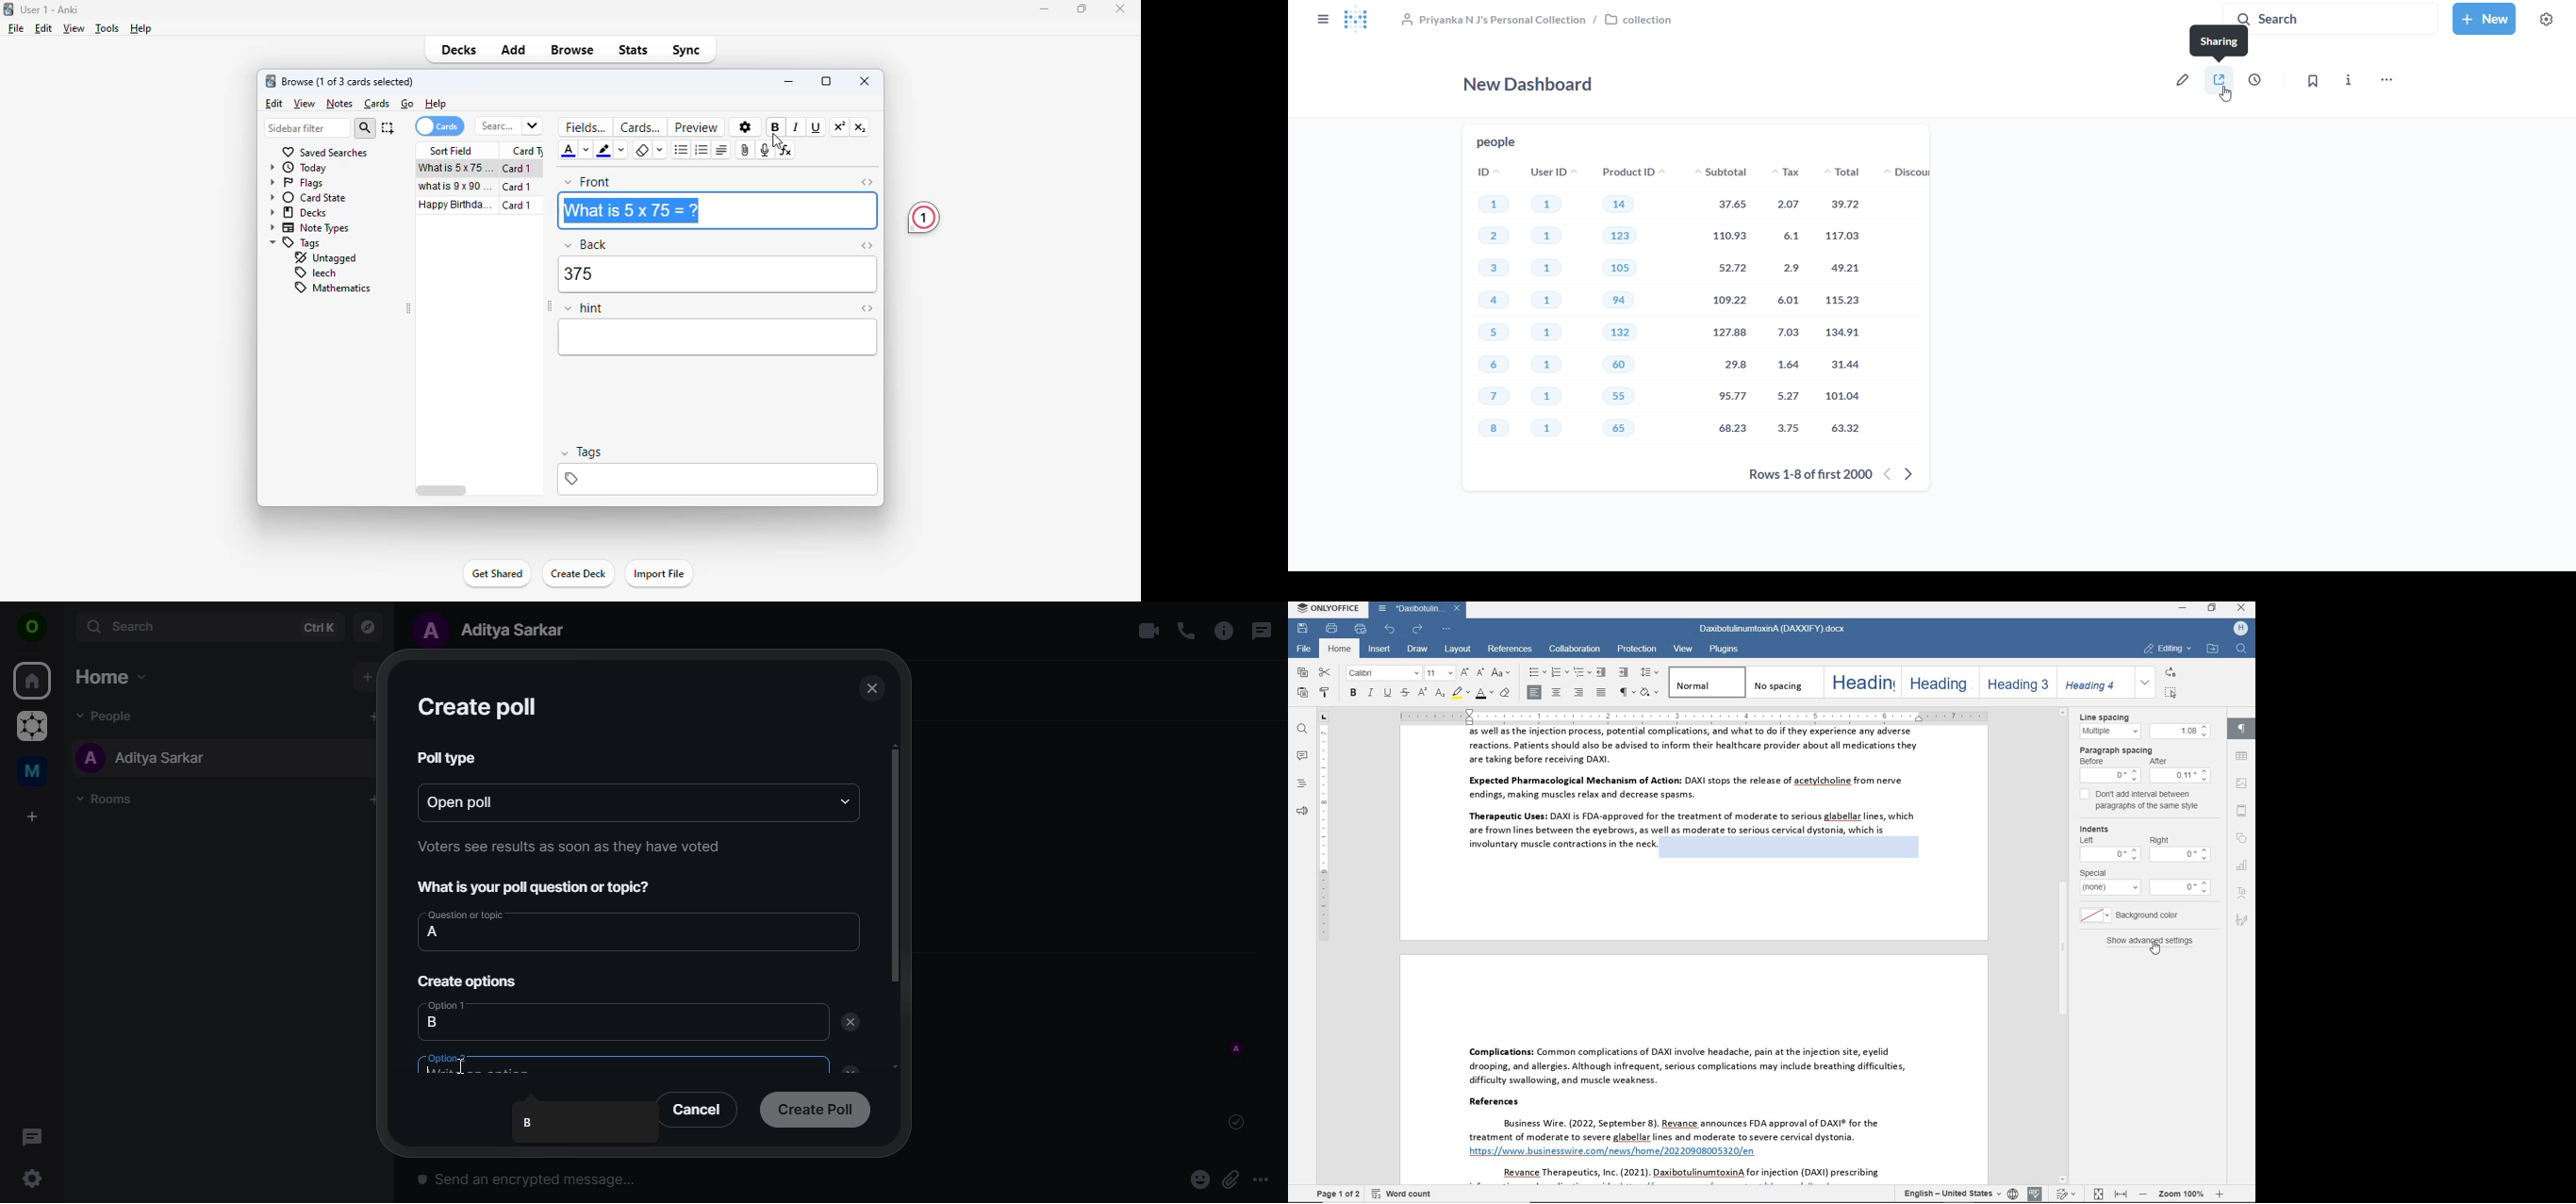  Describe the element at coordinates (109, 28) in the screenshot. I see `tools` at that location.